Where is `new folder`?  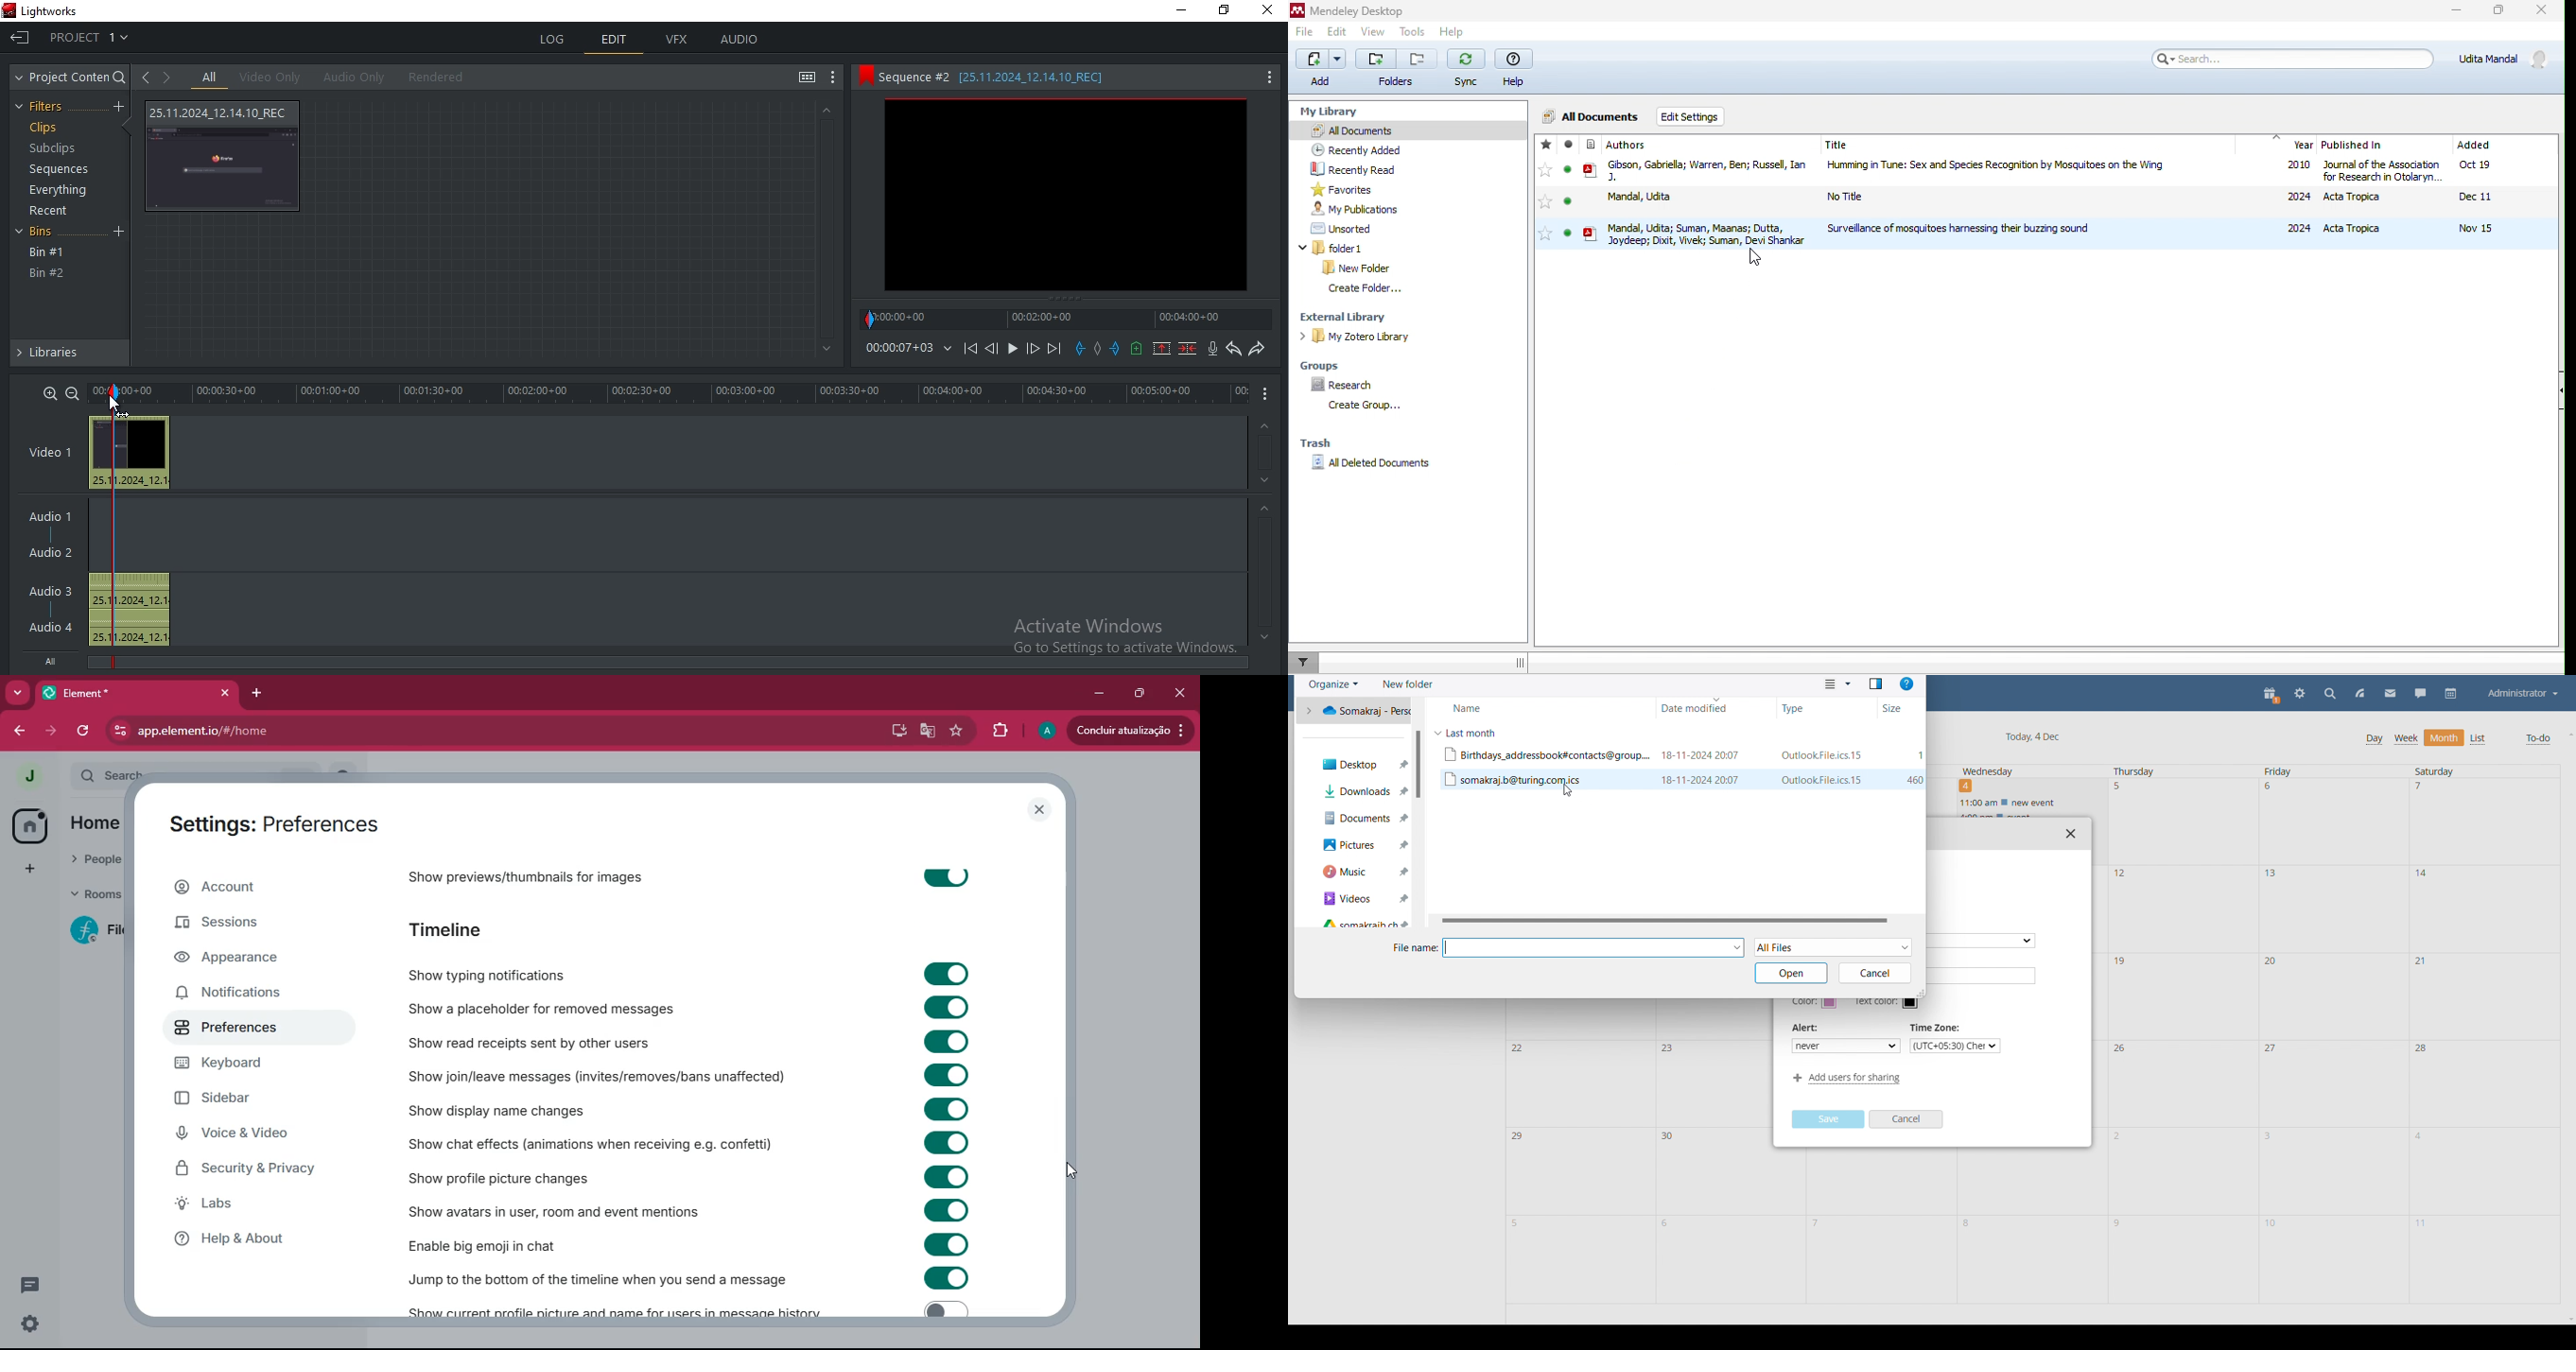
new folder is located at coordinates (1361, 268).